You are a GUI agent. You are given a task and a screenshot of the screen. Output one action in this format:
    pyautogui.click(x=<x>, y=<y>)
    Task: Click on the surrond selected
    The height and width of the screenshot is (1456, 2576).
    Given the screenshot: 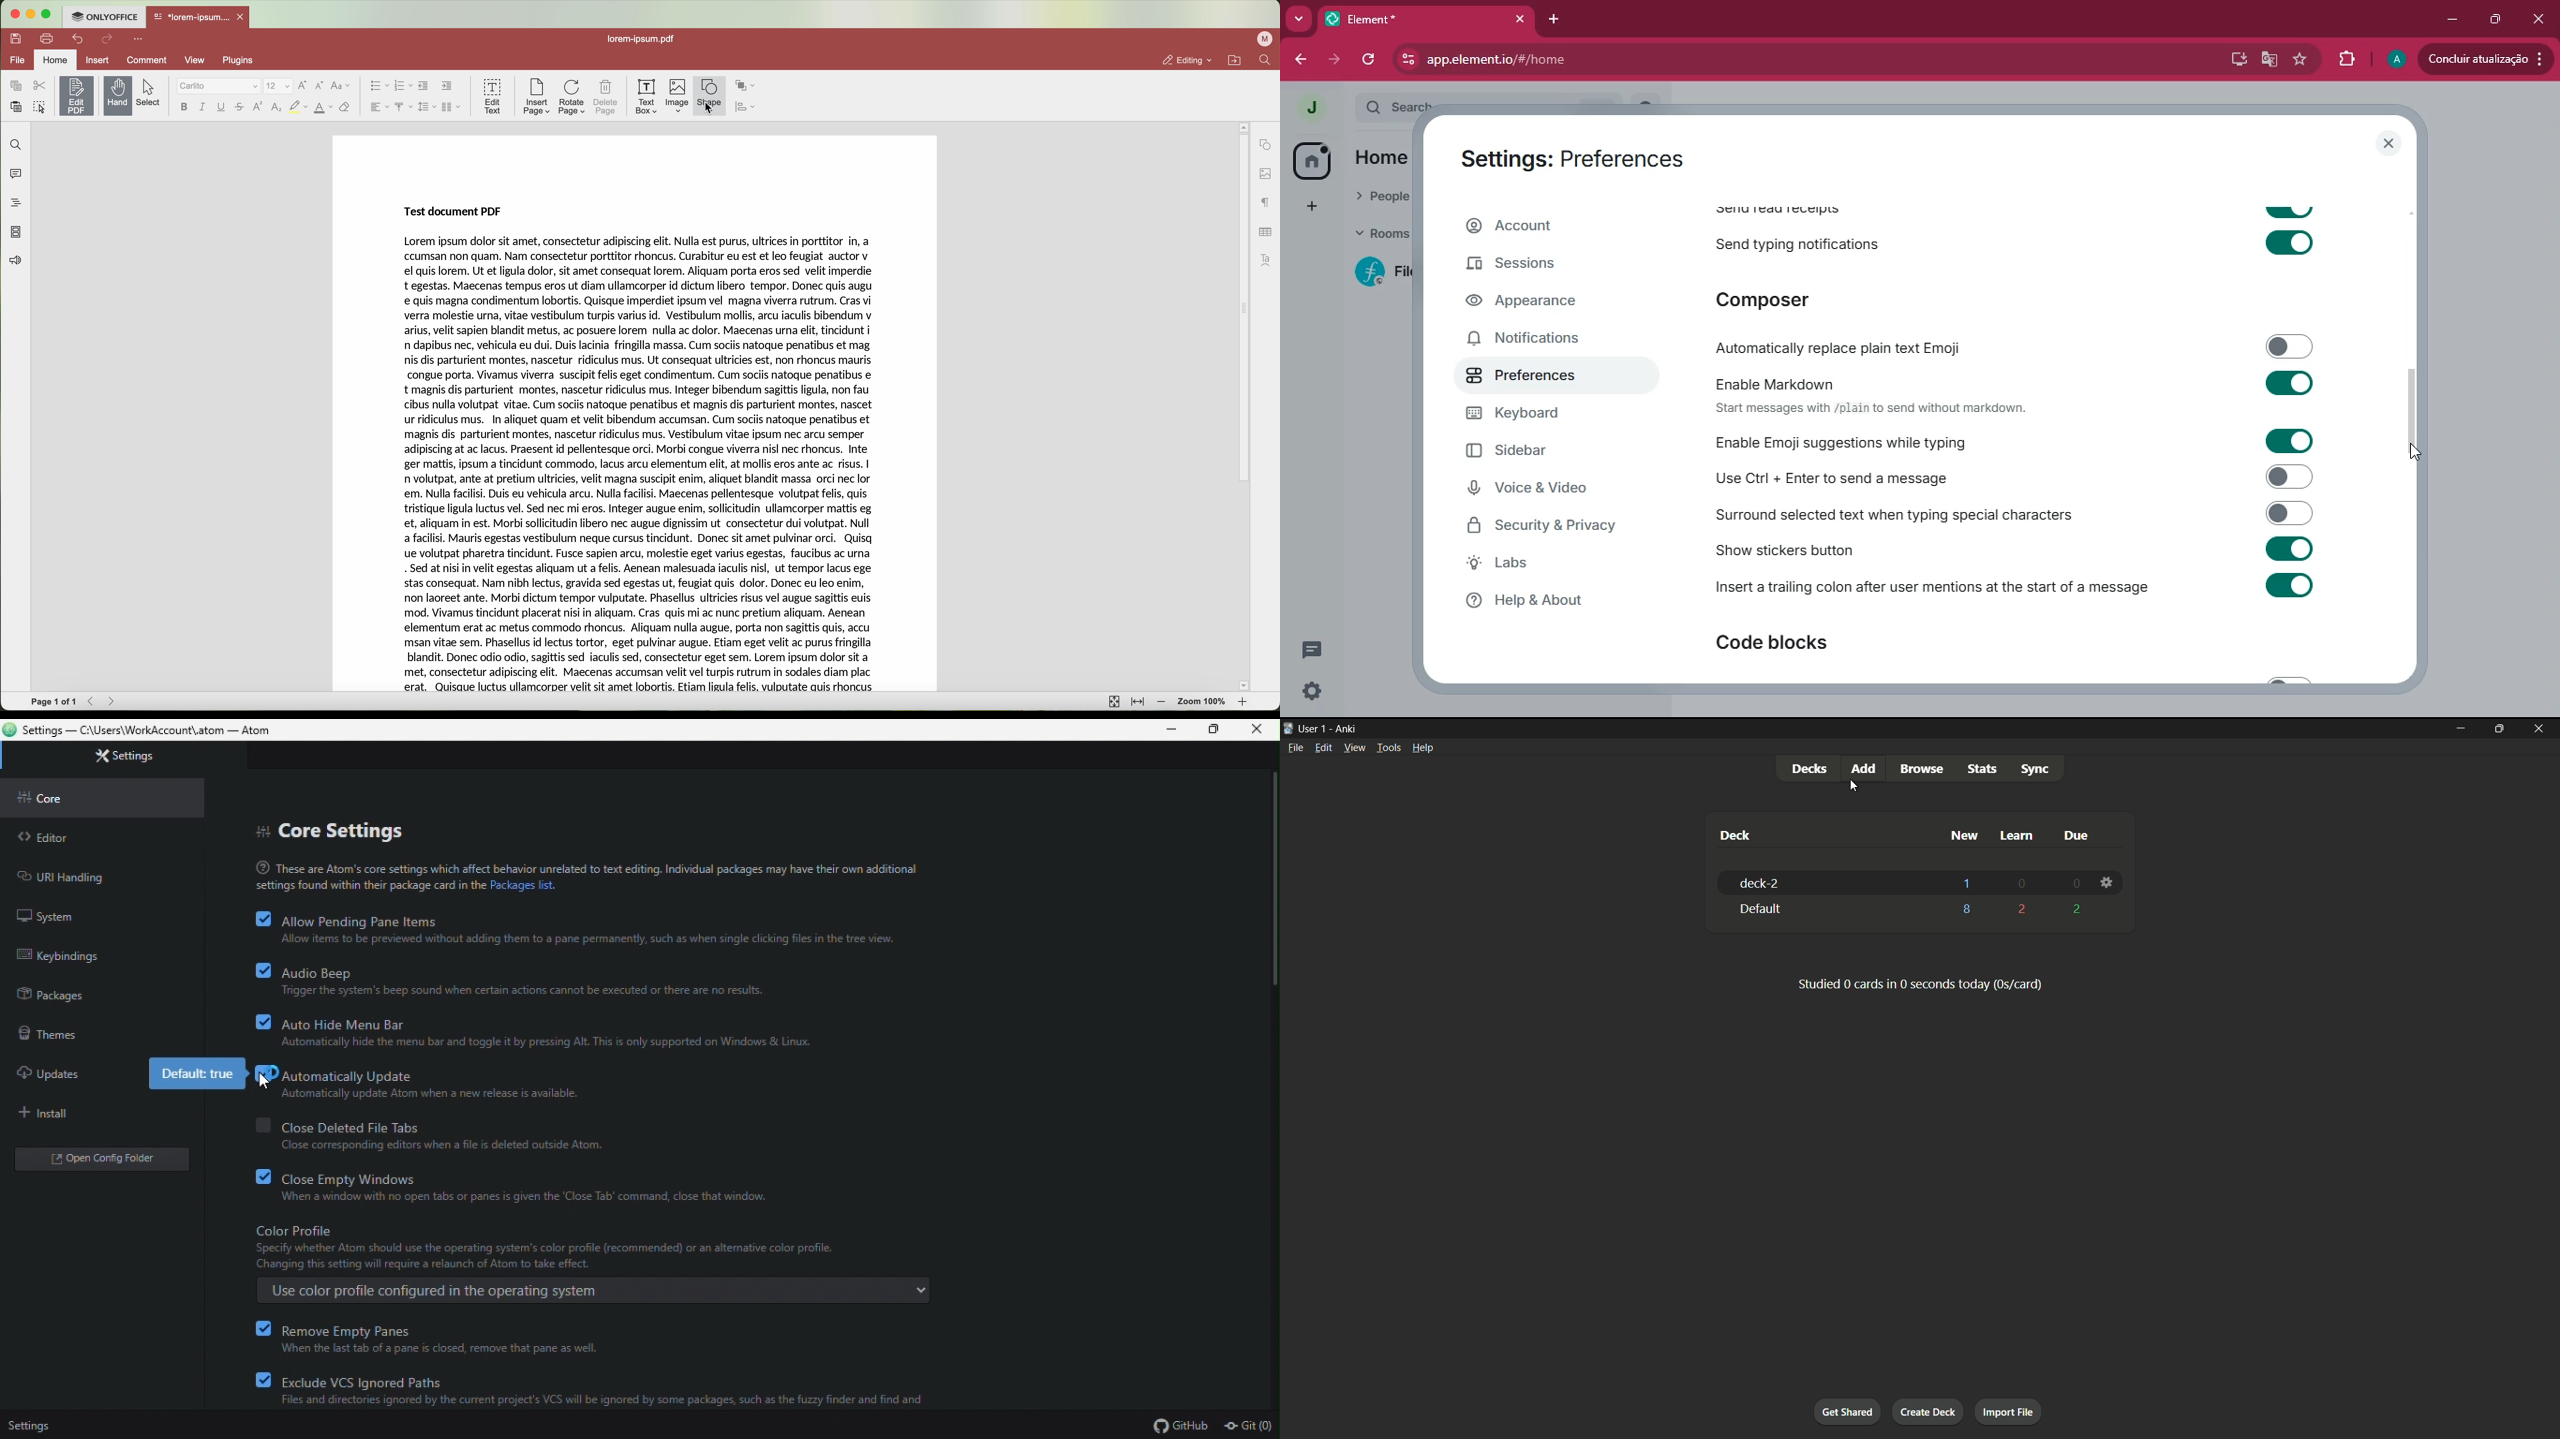 What is the action you would take?
    pyautogui.click(x=2023, y=514)
    